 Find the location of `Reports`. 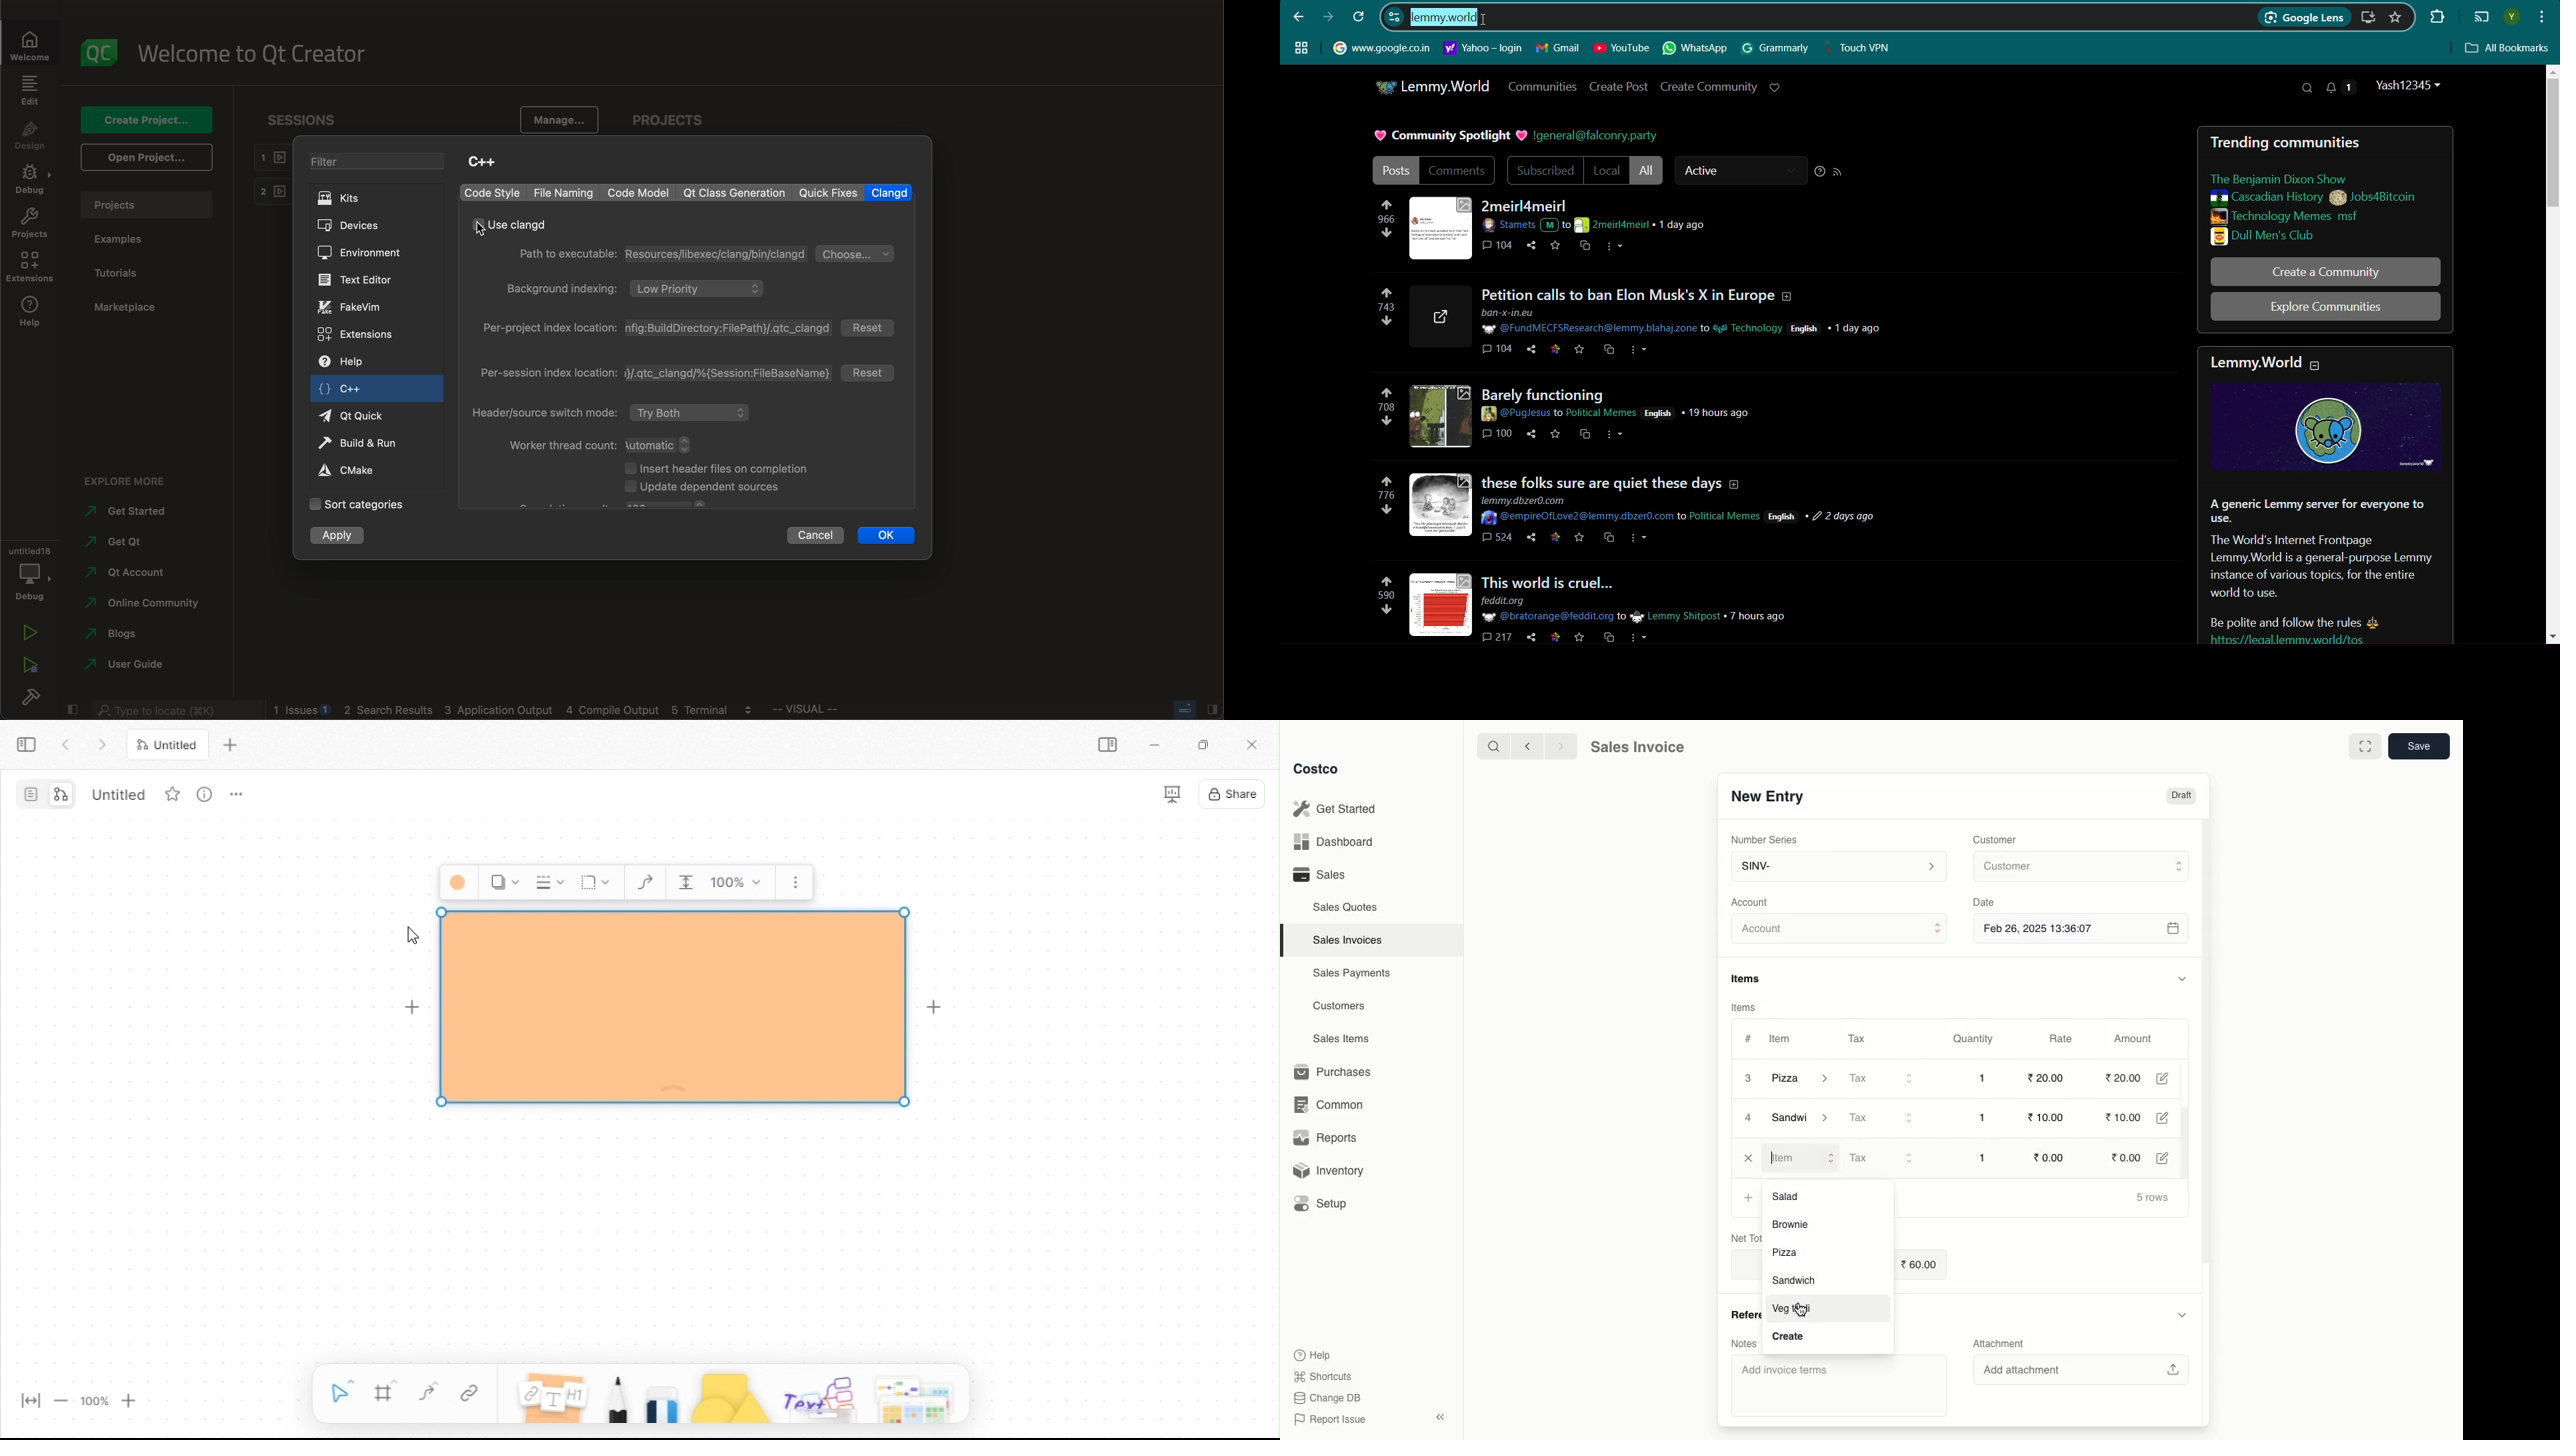

Reports is located at coordinates (1326, 1139).